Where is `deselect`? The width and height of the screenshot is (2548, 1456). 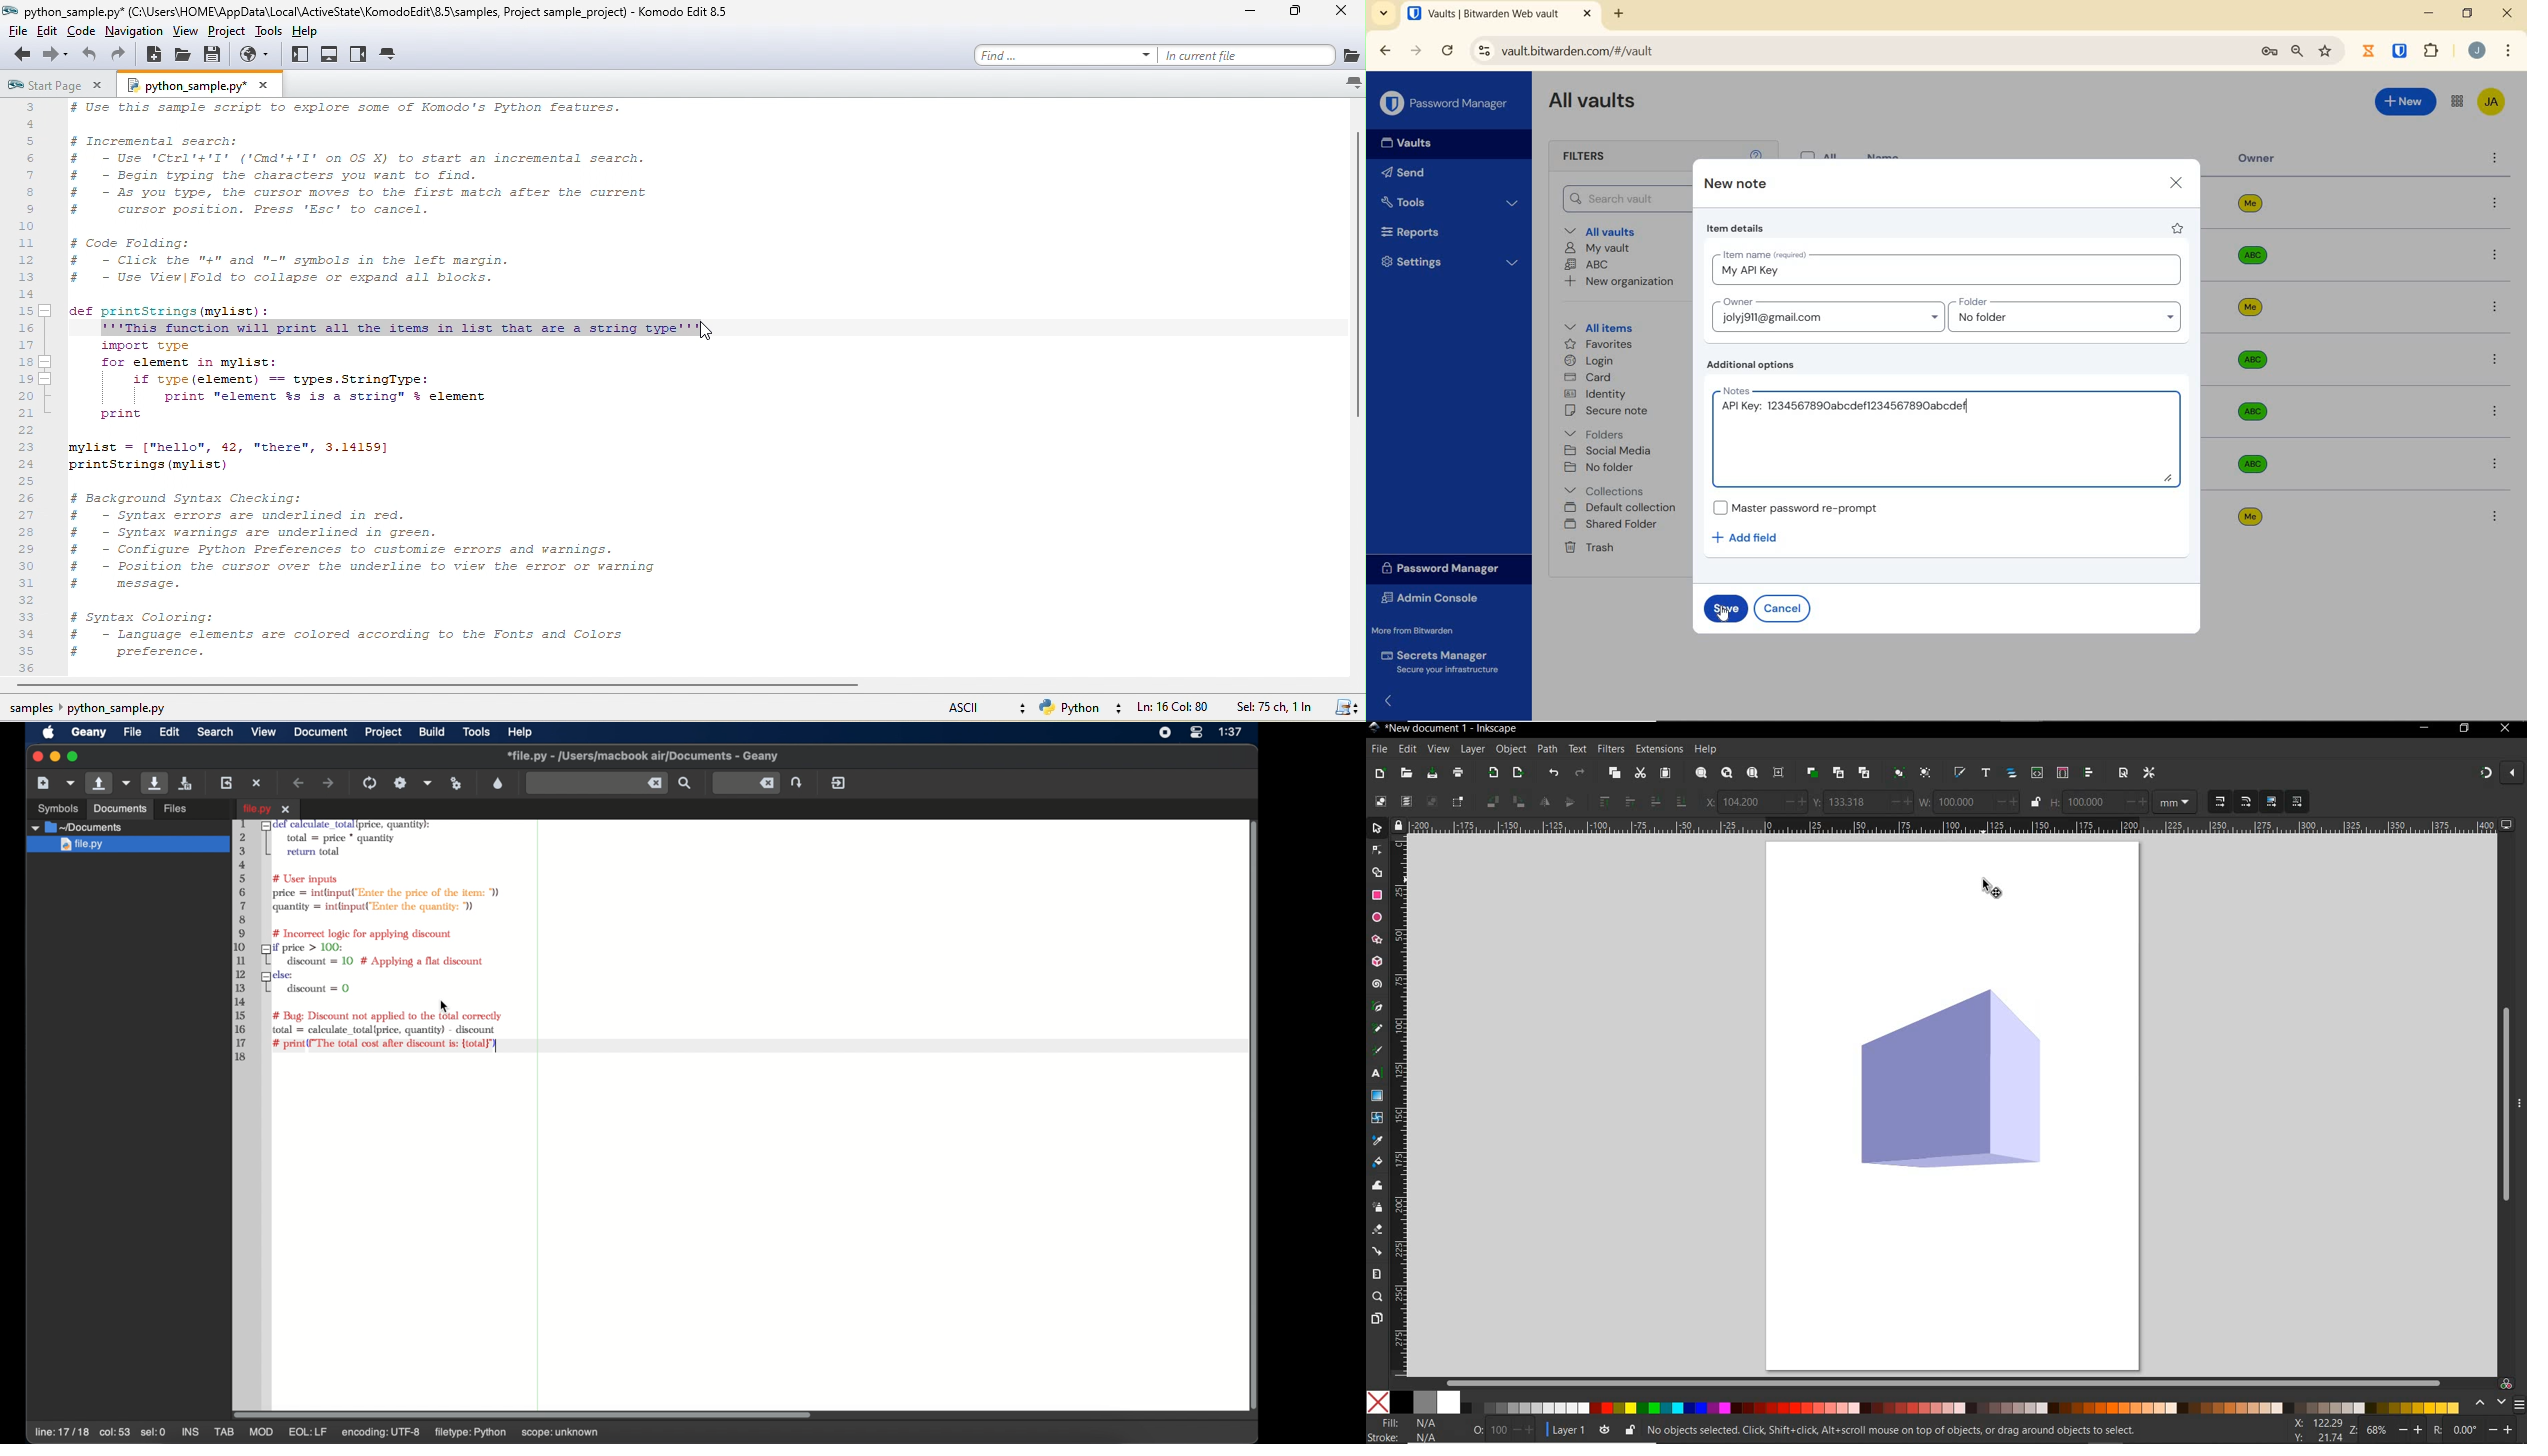 deselect is located at coordinates (1431, 802).